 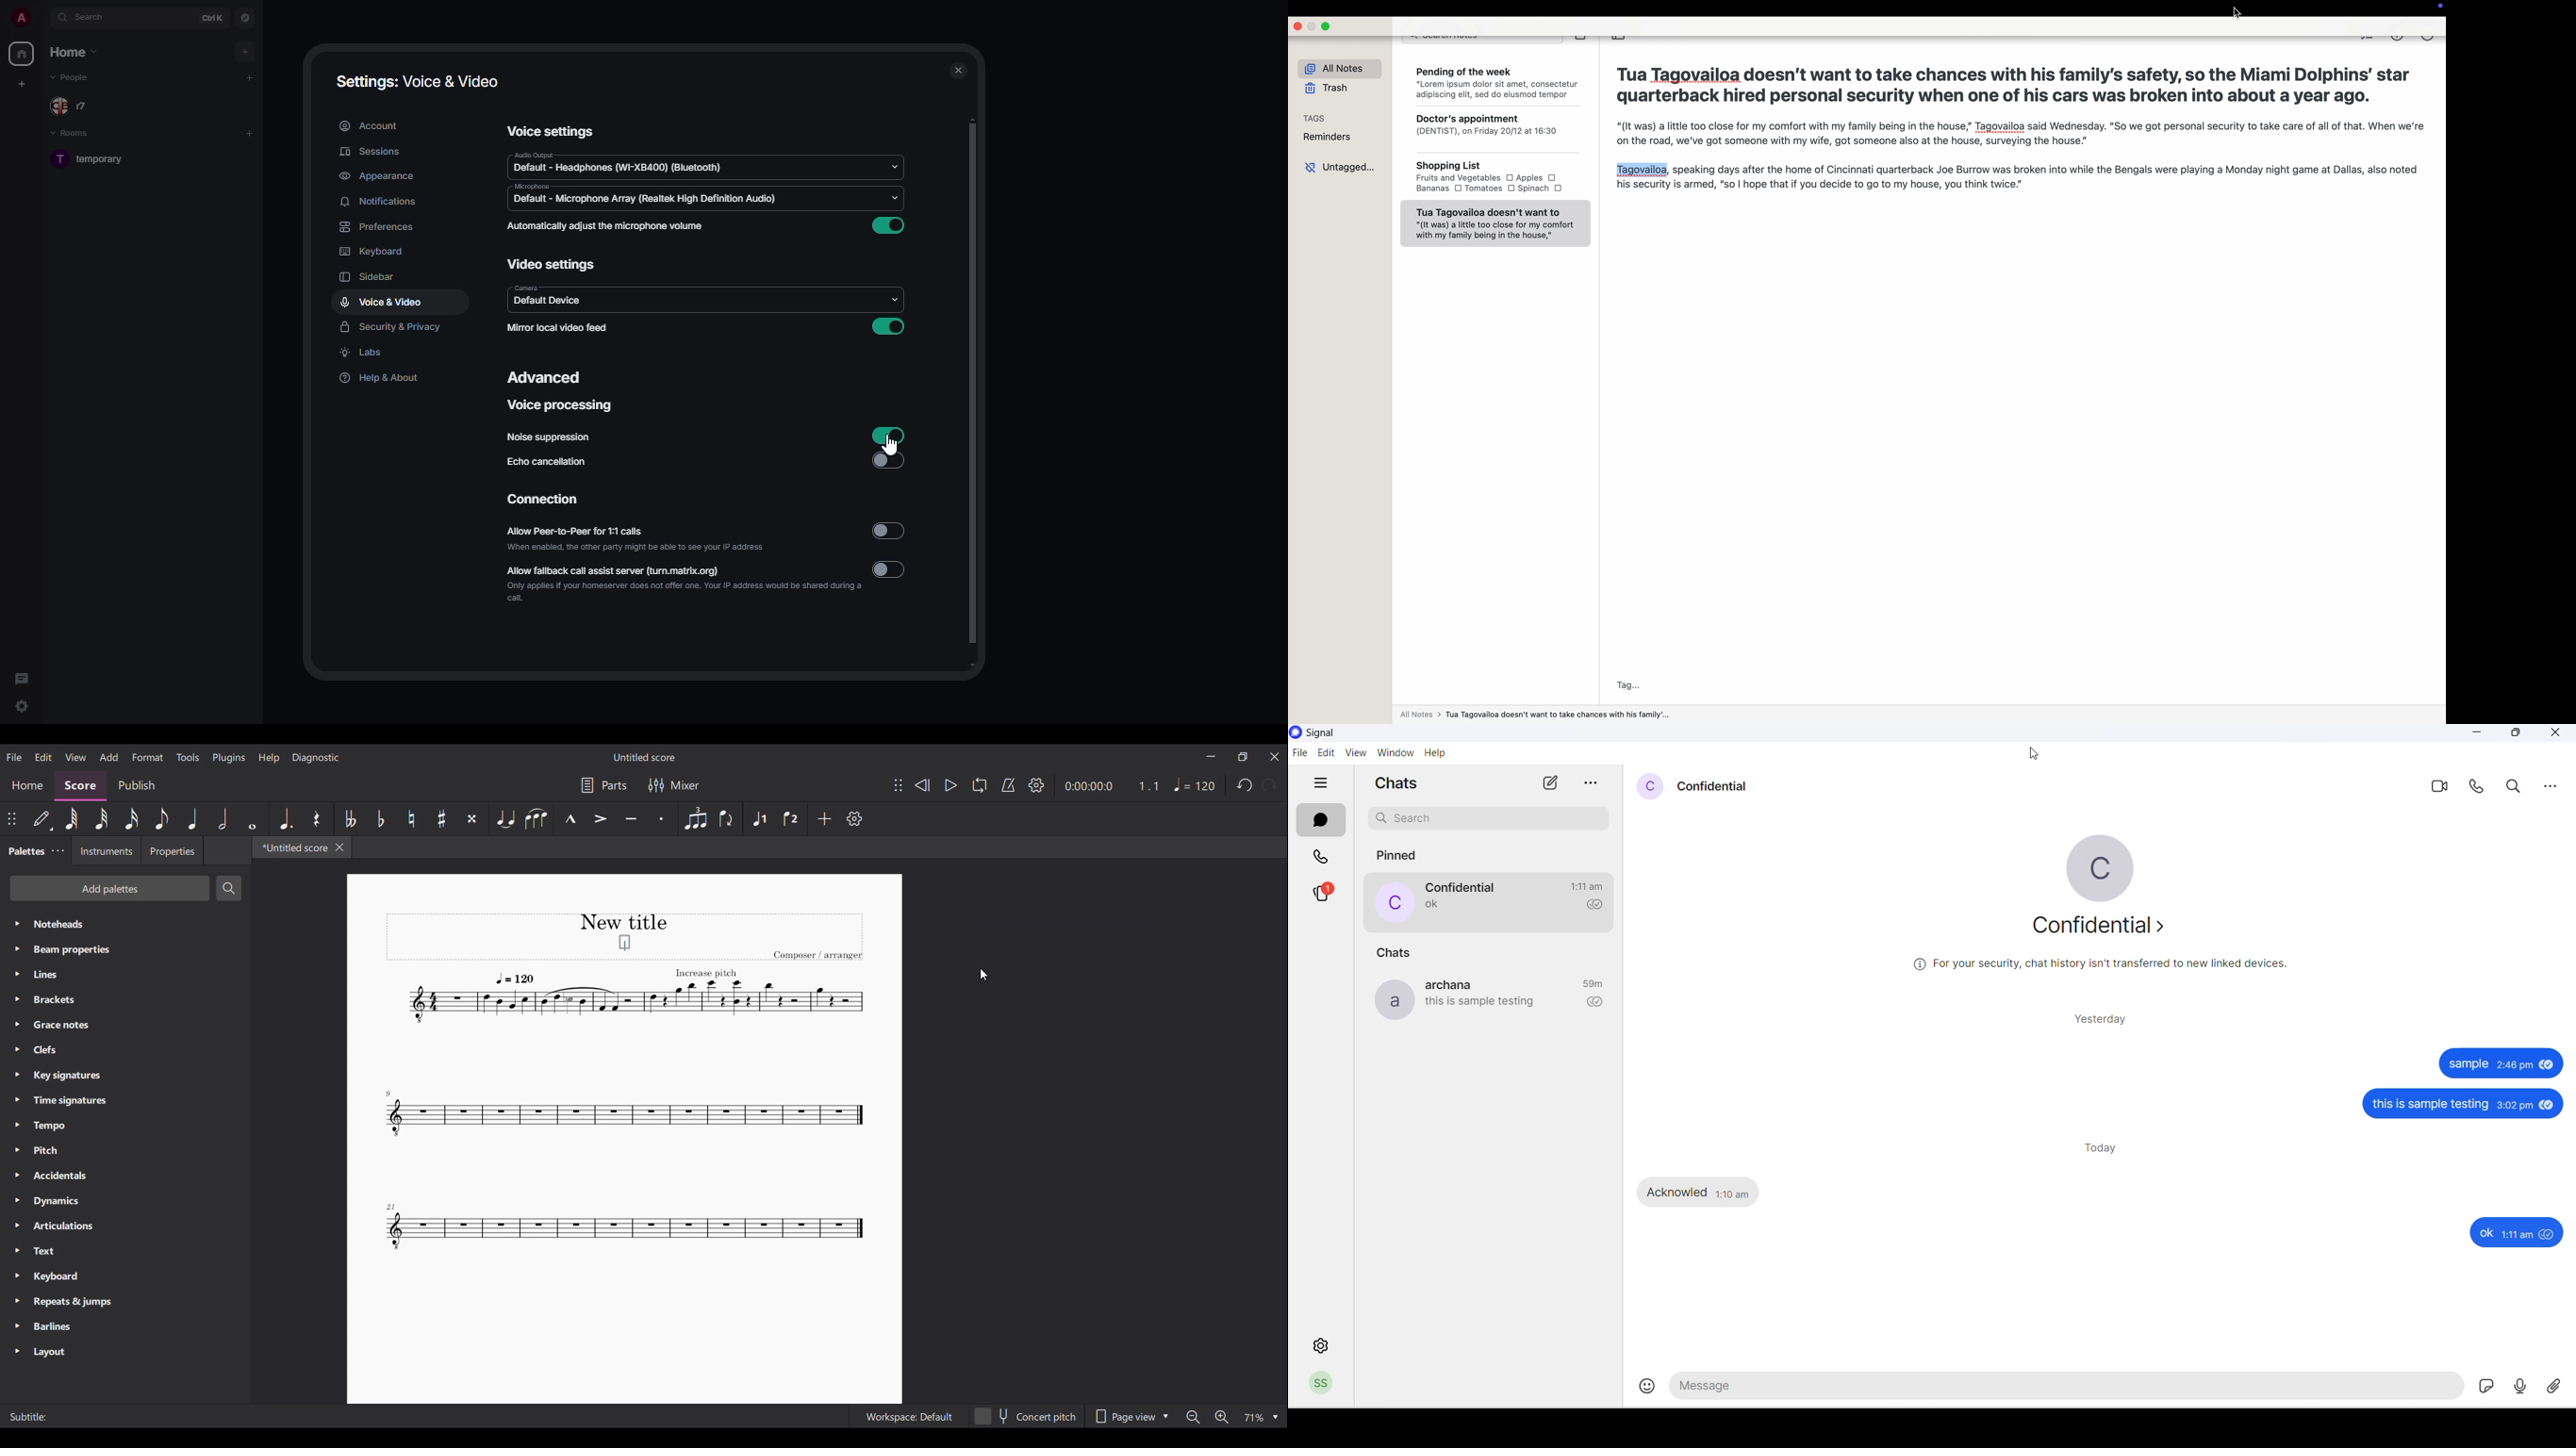 I want to click on Tempo, so click(x=1194, y=784).